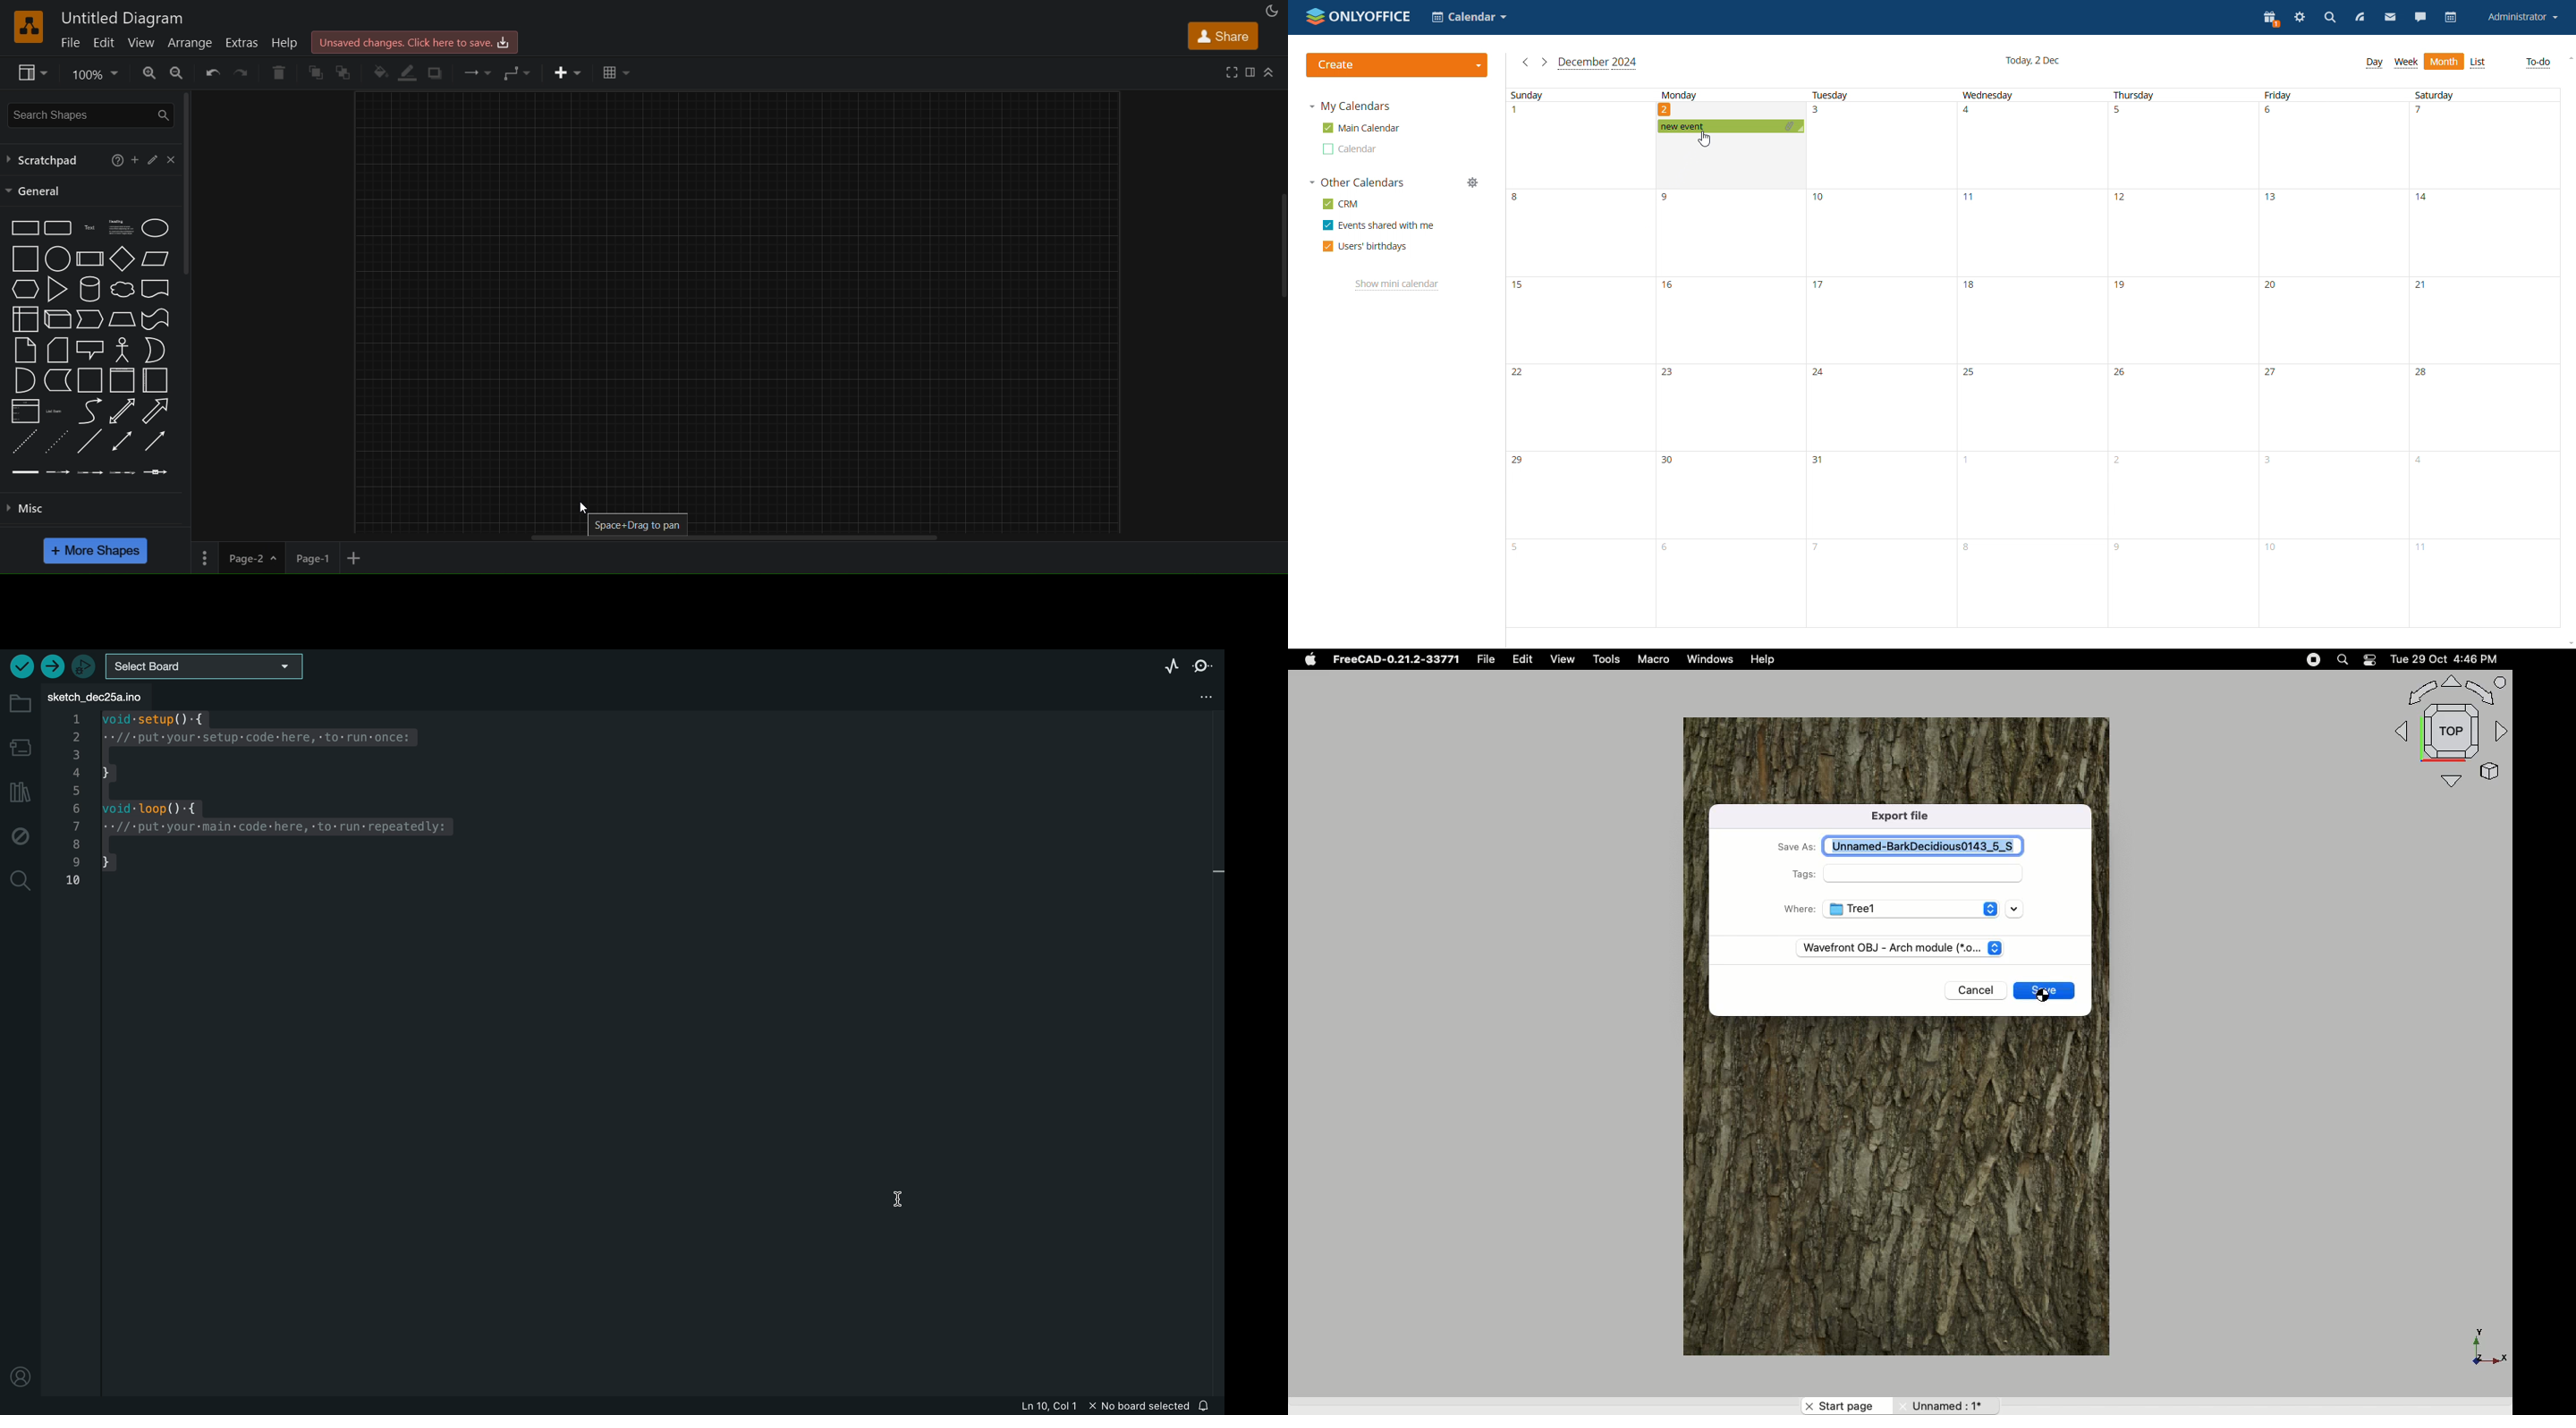  Describe the element at coordinates (1715, 660) in the screenshot. I see `Windows` at that location.